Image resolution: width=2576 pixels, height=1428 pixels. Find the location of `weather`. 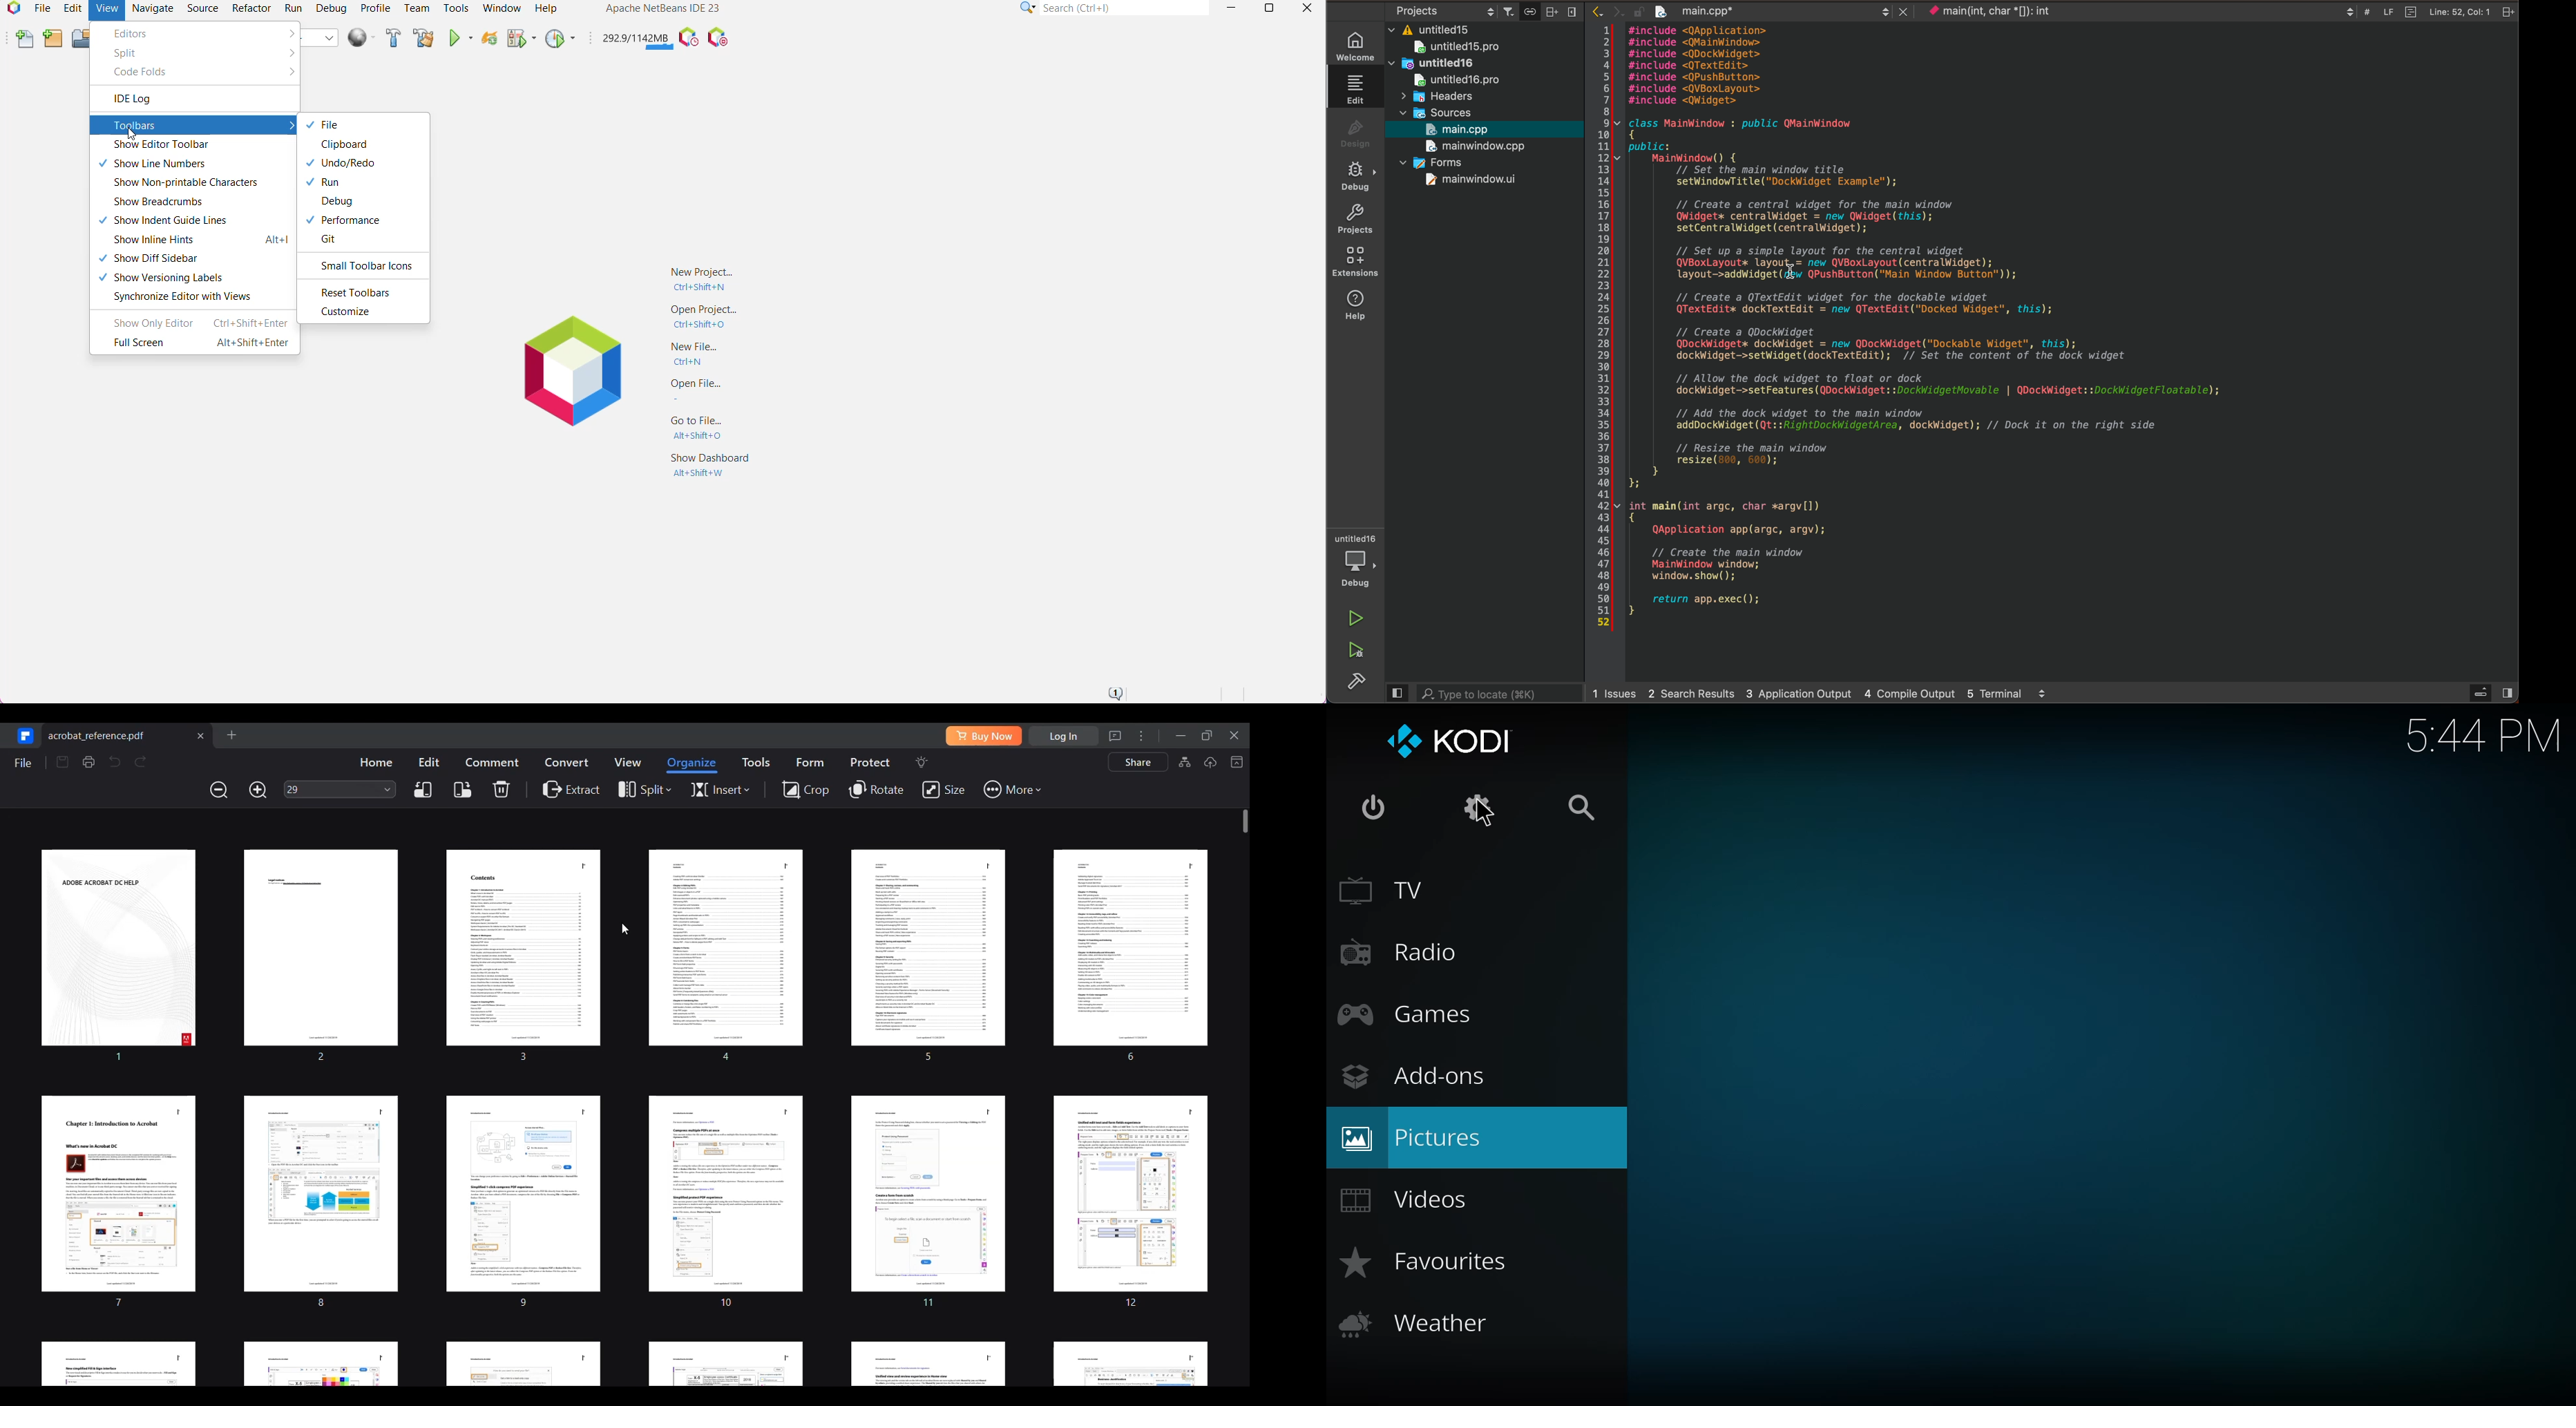

weather is located at coordinates (1423, 1324).